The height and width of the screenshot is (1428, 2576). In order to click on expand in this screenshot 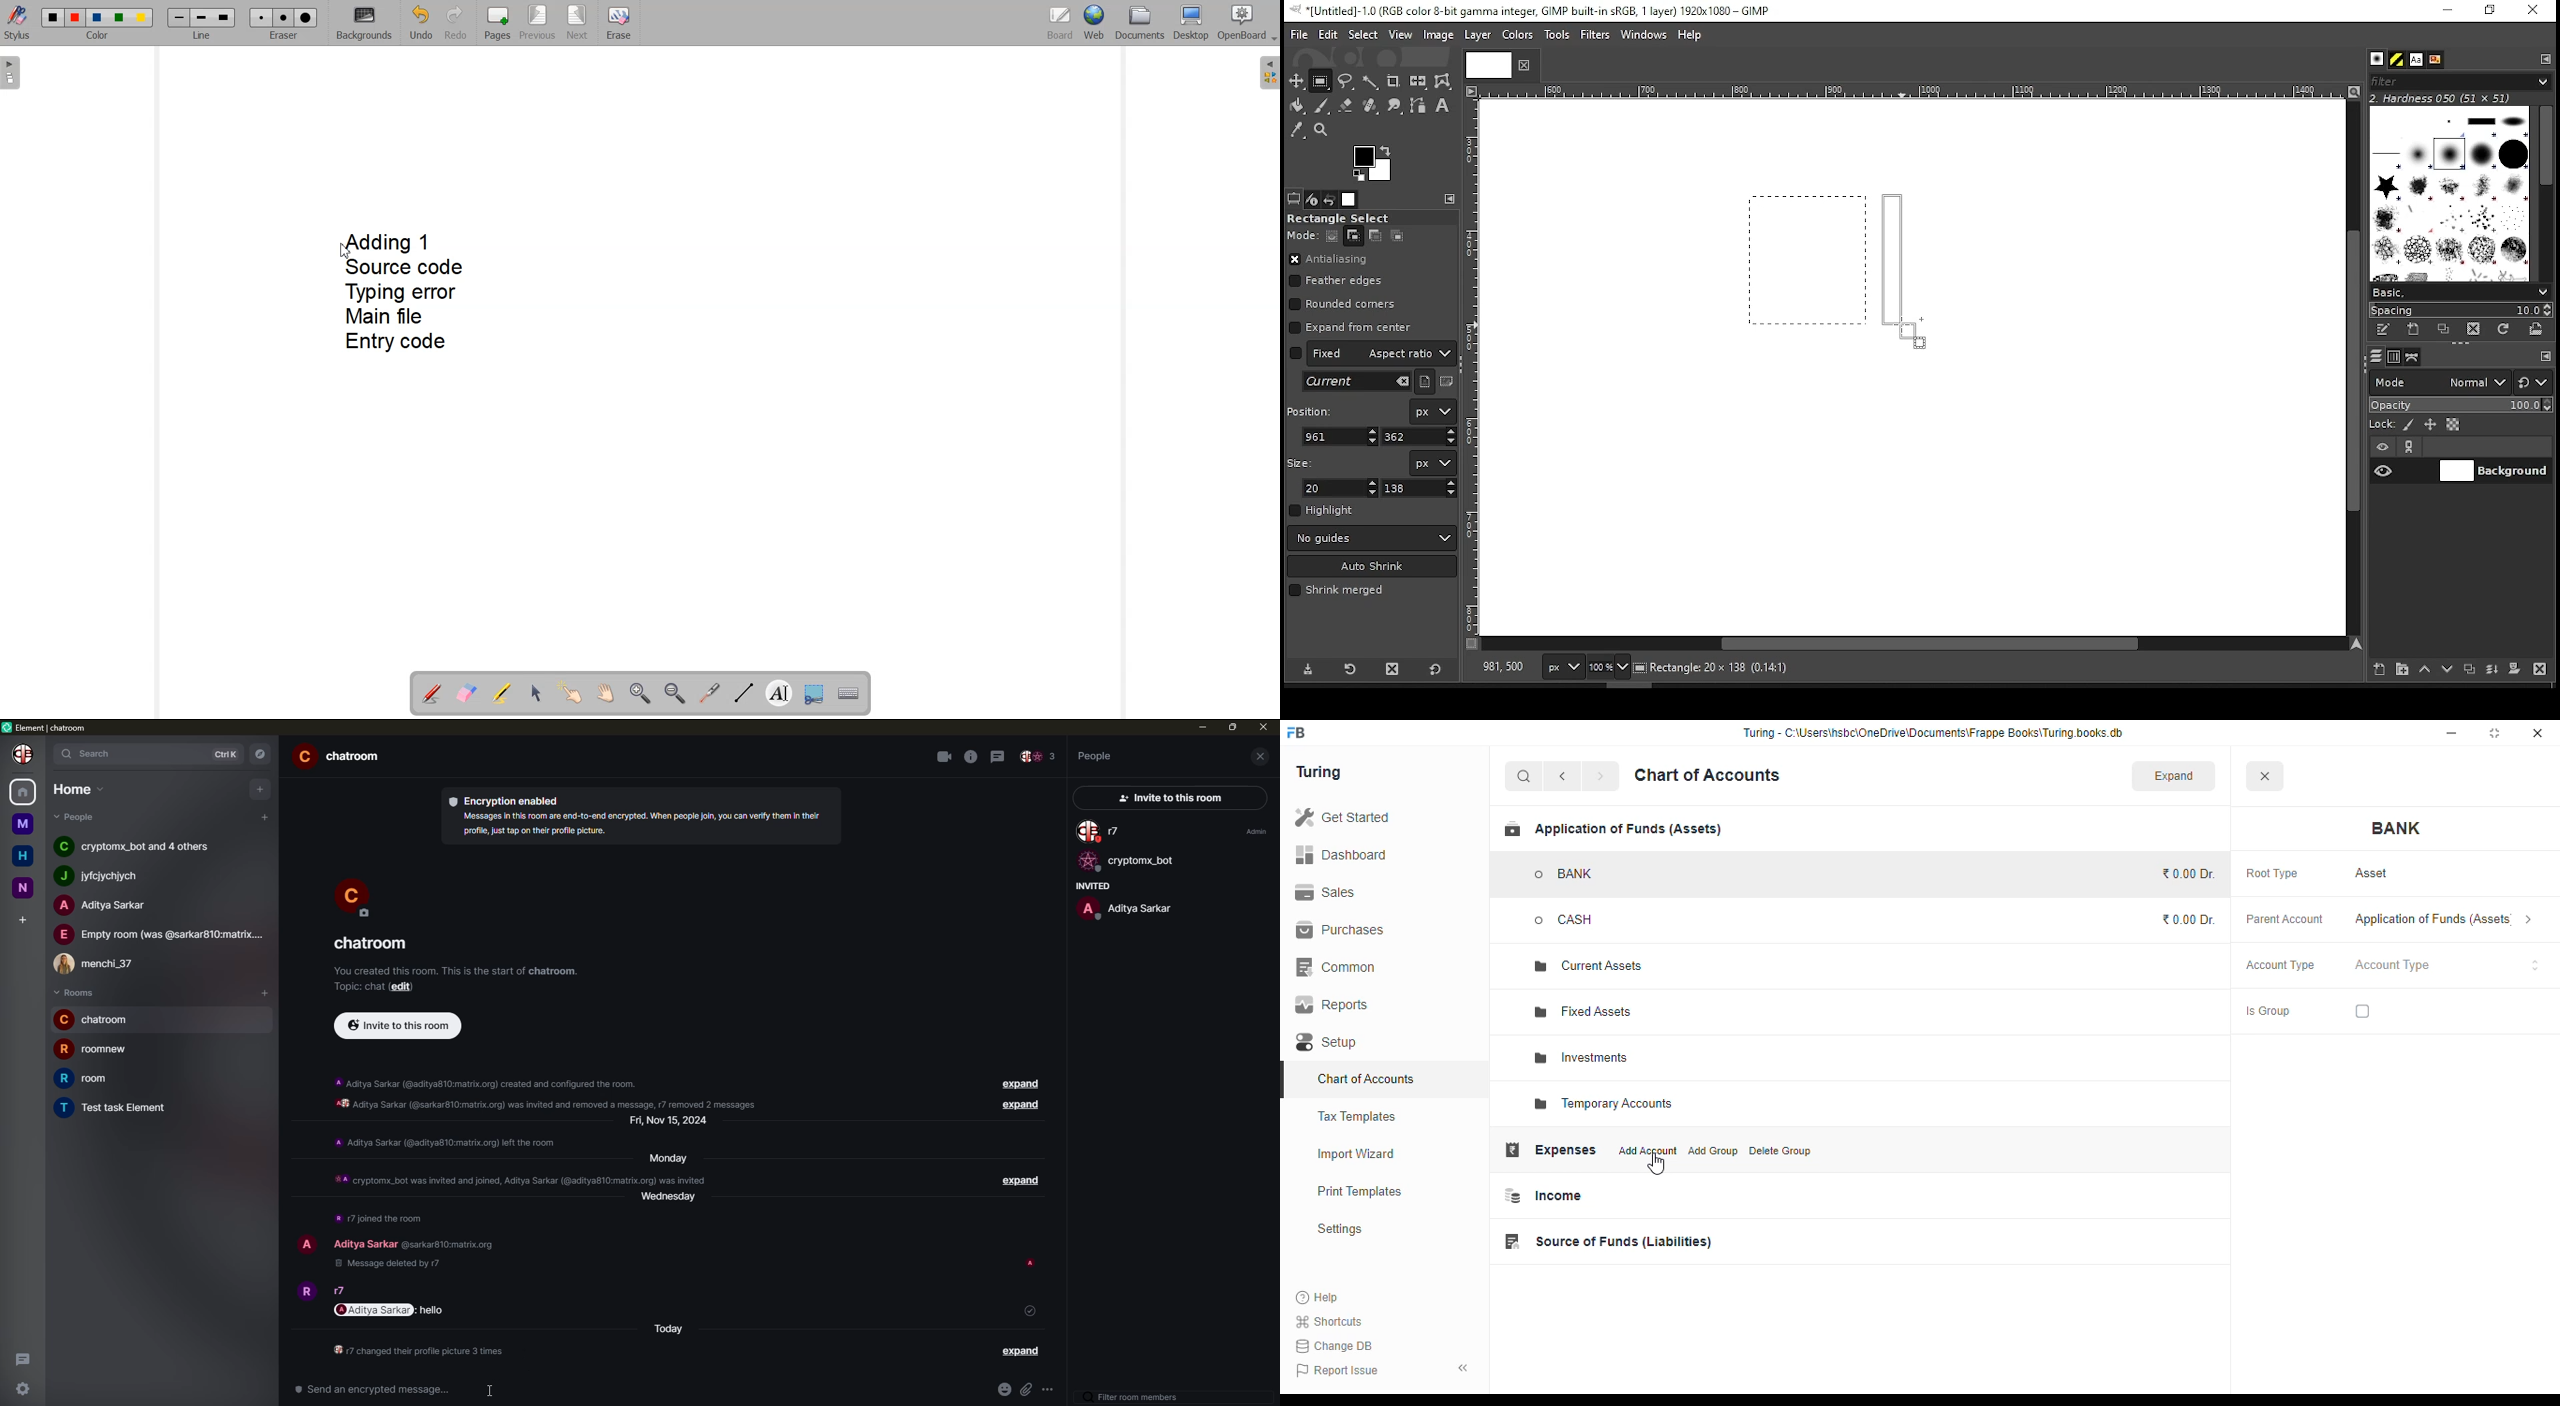, I will do `click(2174, 775)`.